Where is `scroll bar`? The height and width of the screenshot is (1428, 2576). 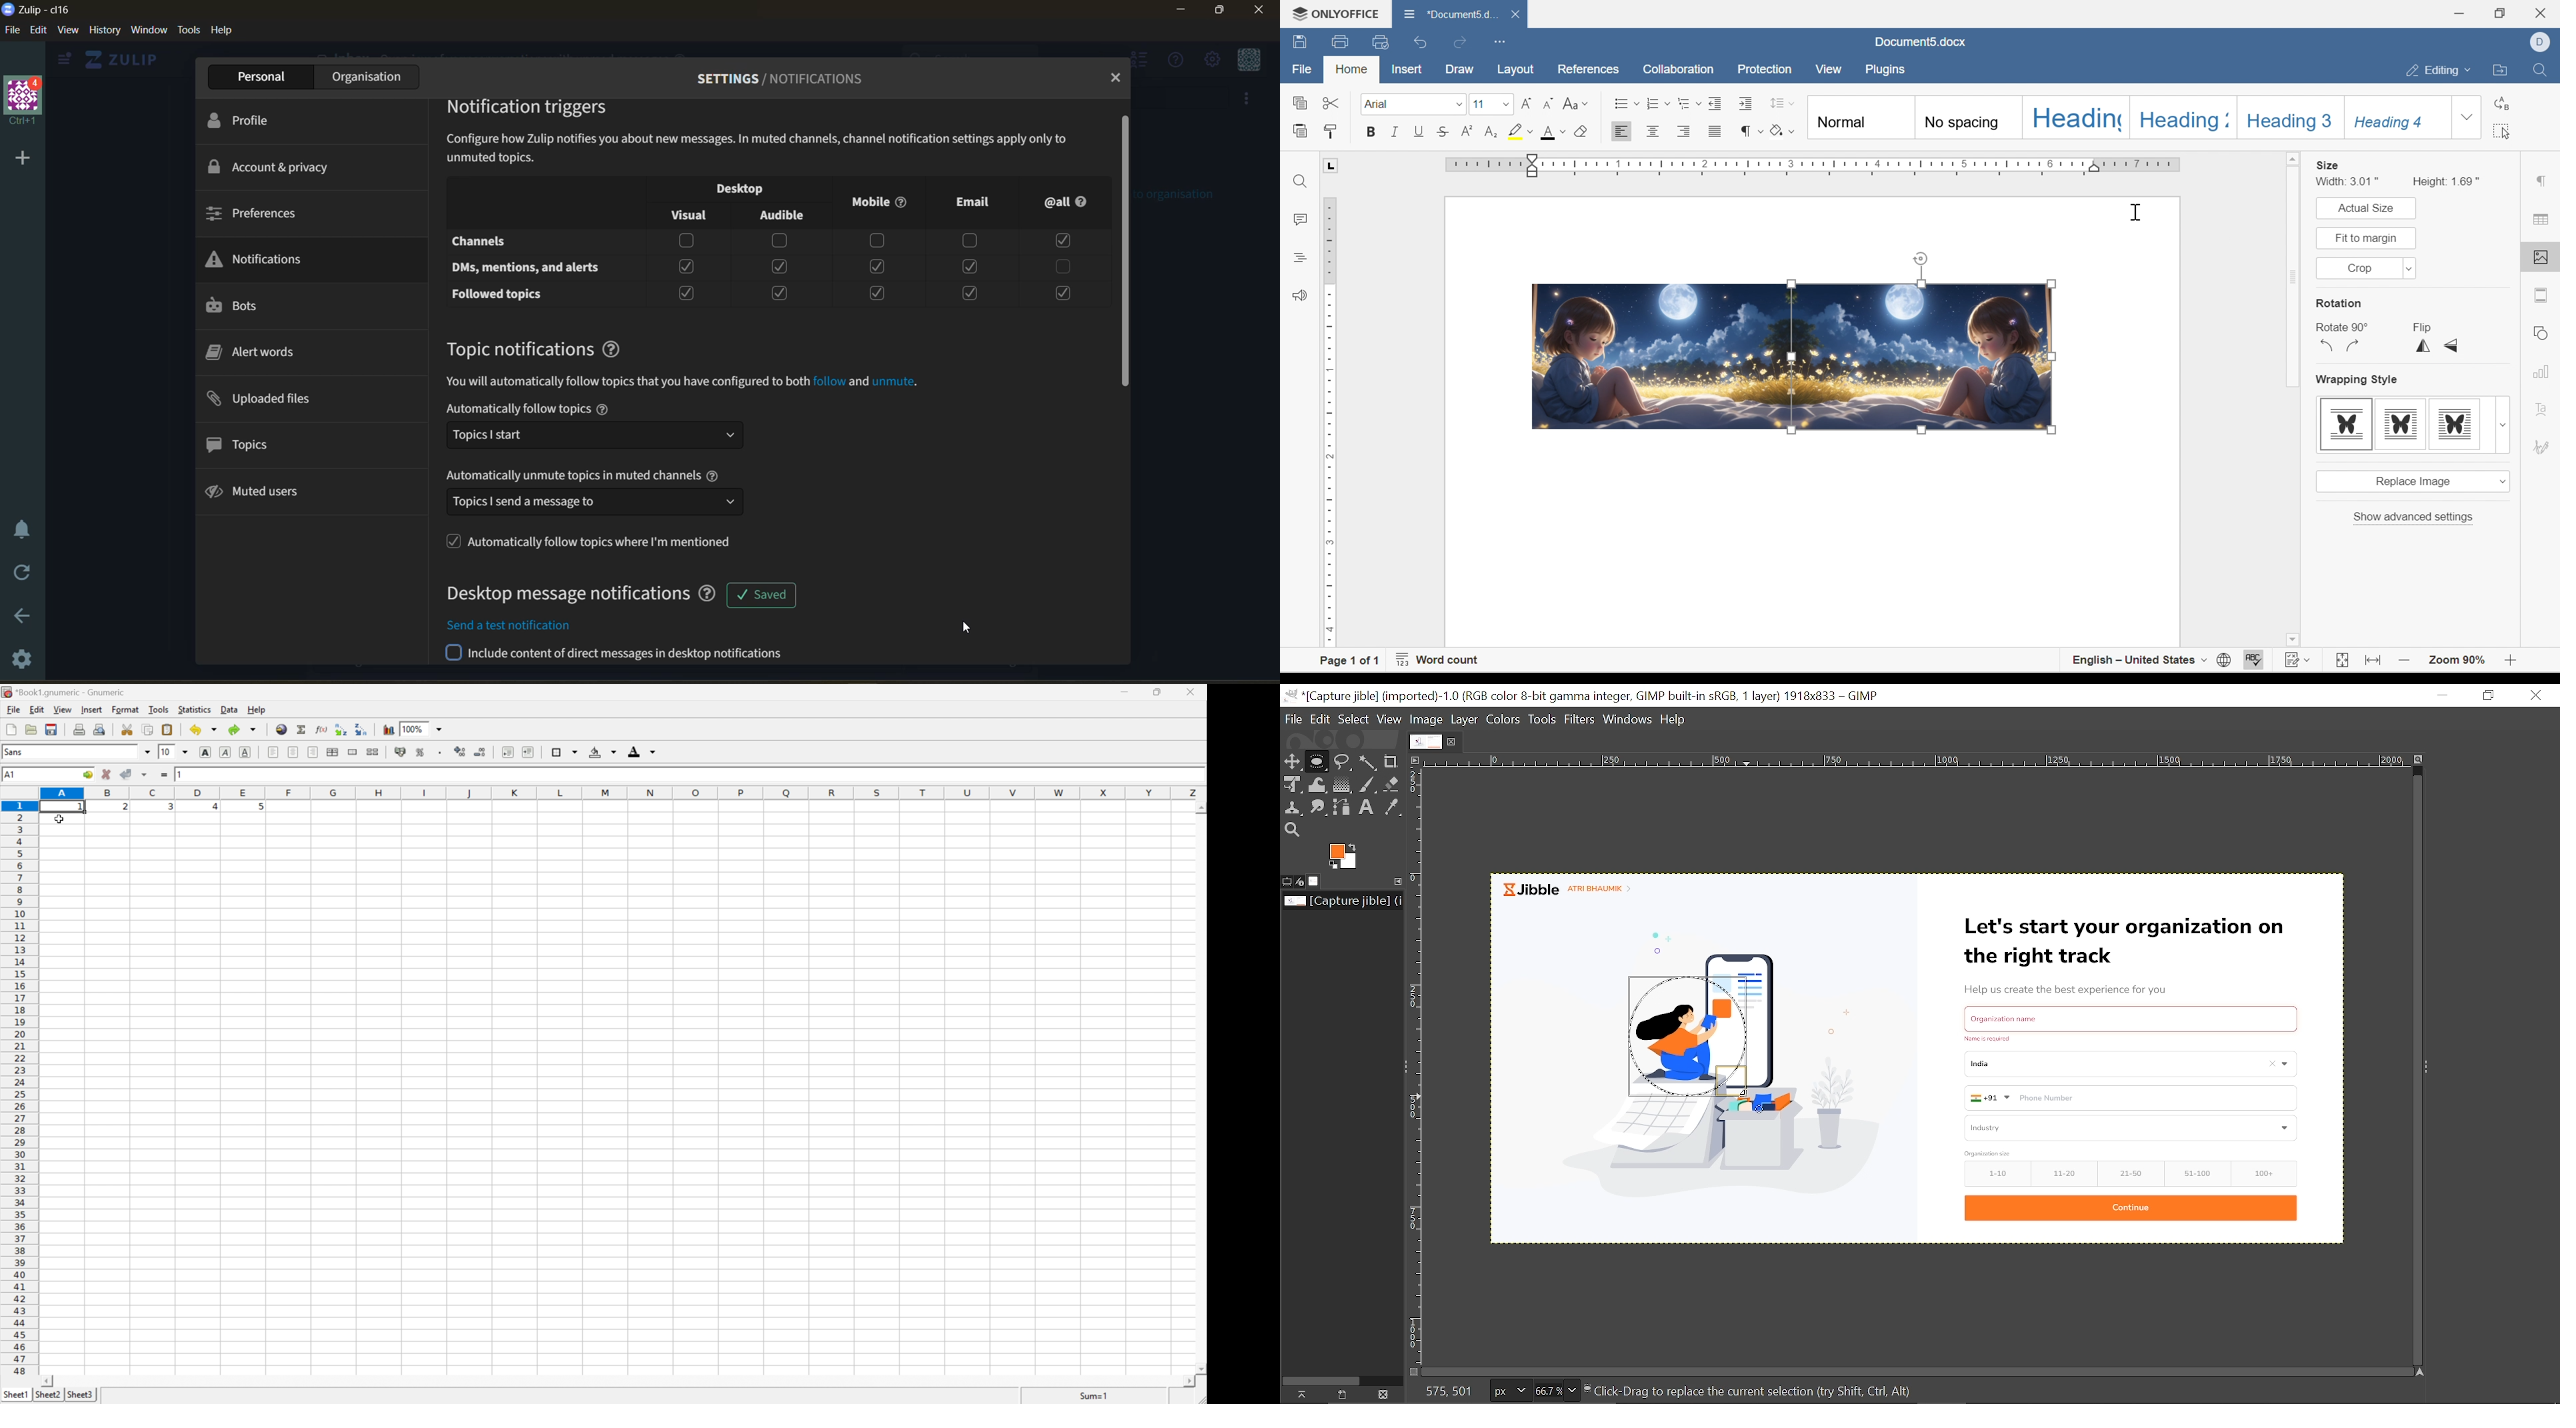
scroll bar is located at coordinates (1126, 255).